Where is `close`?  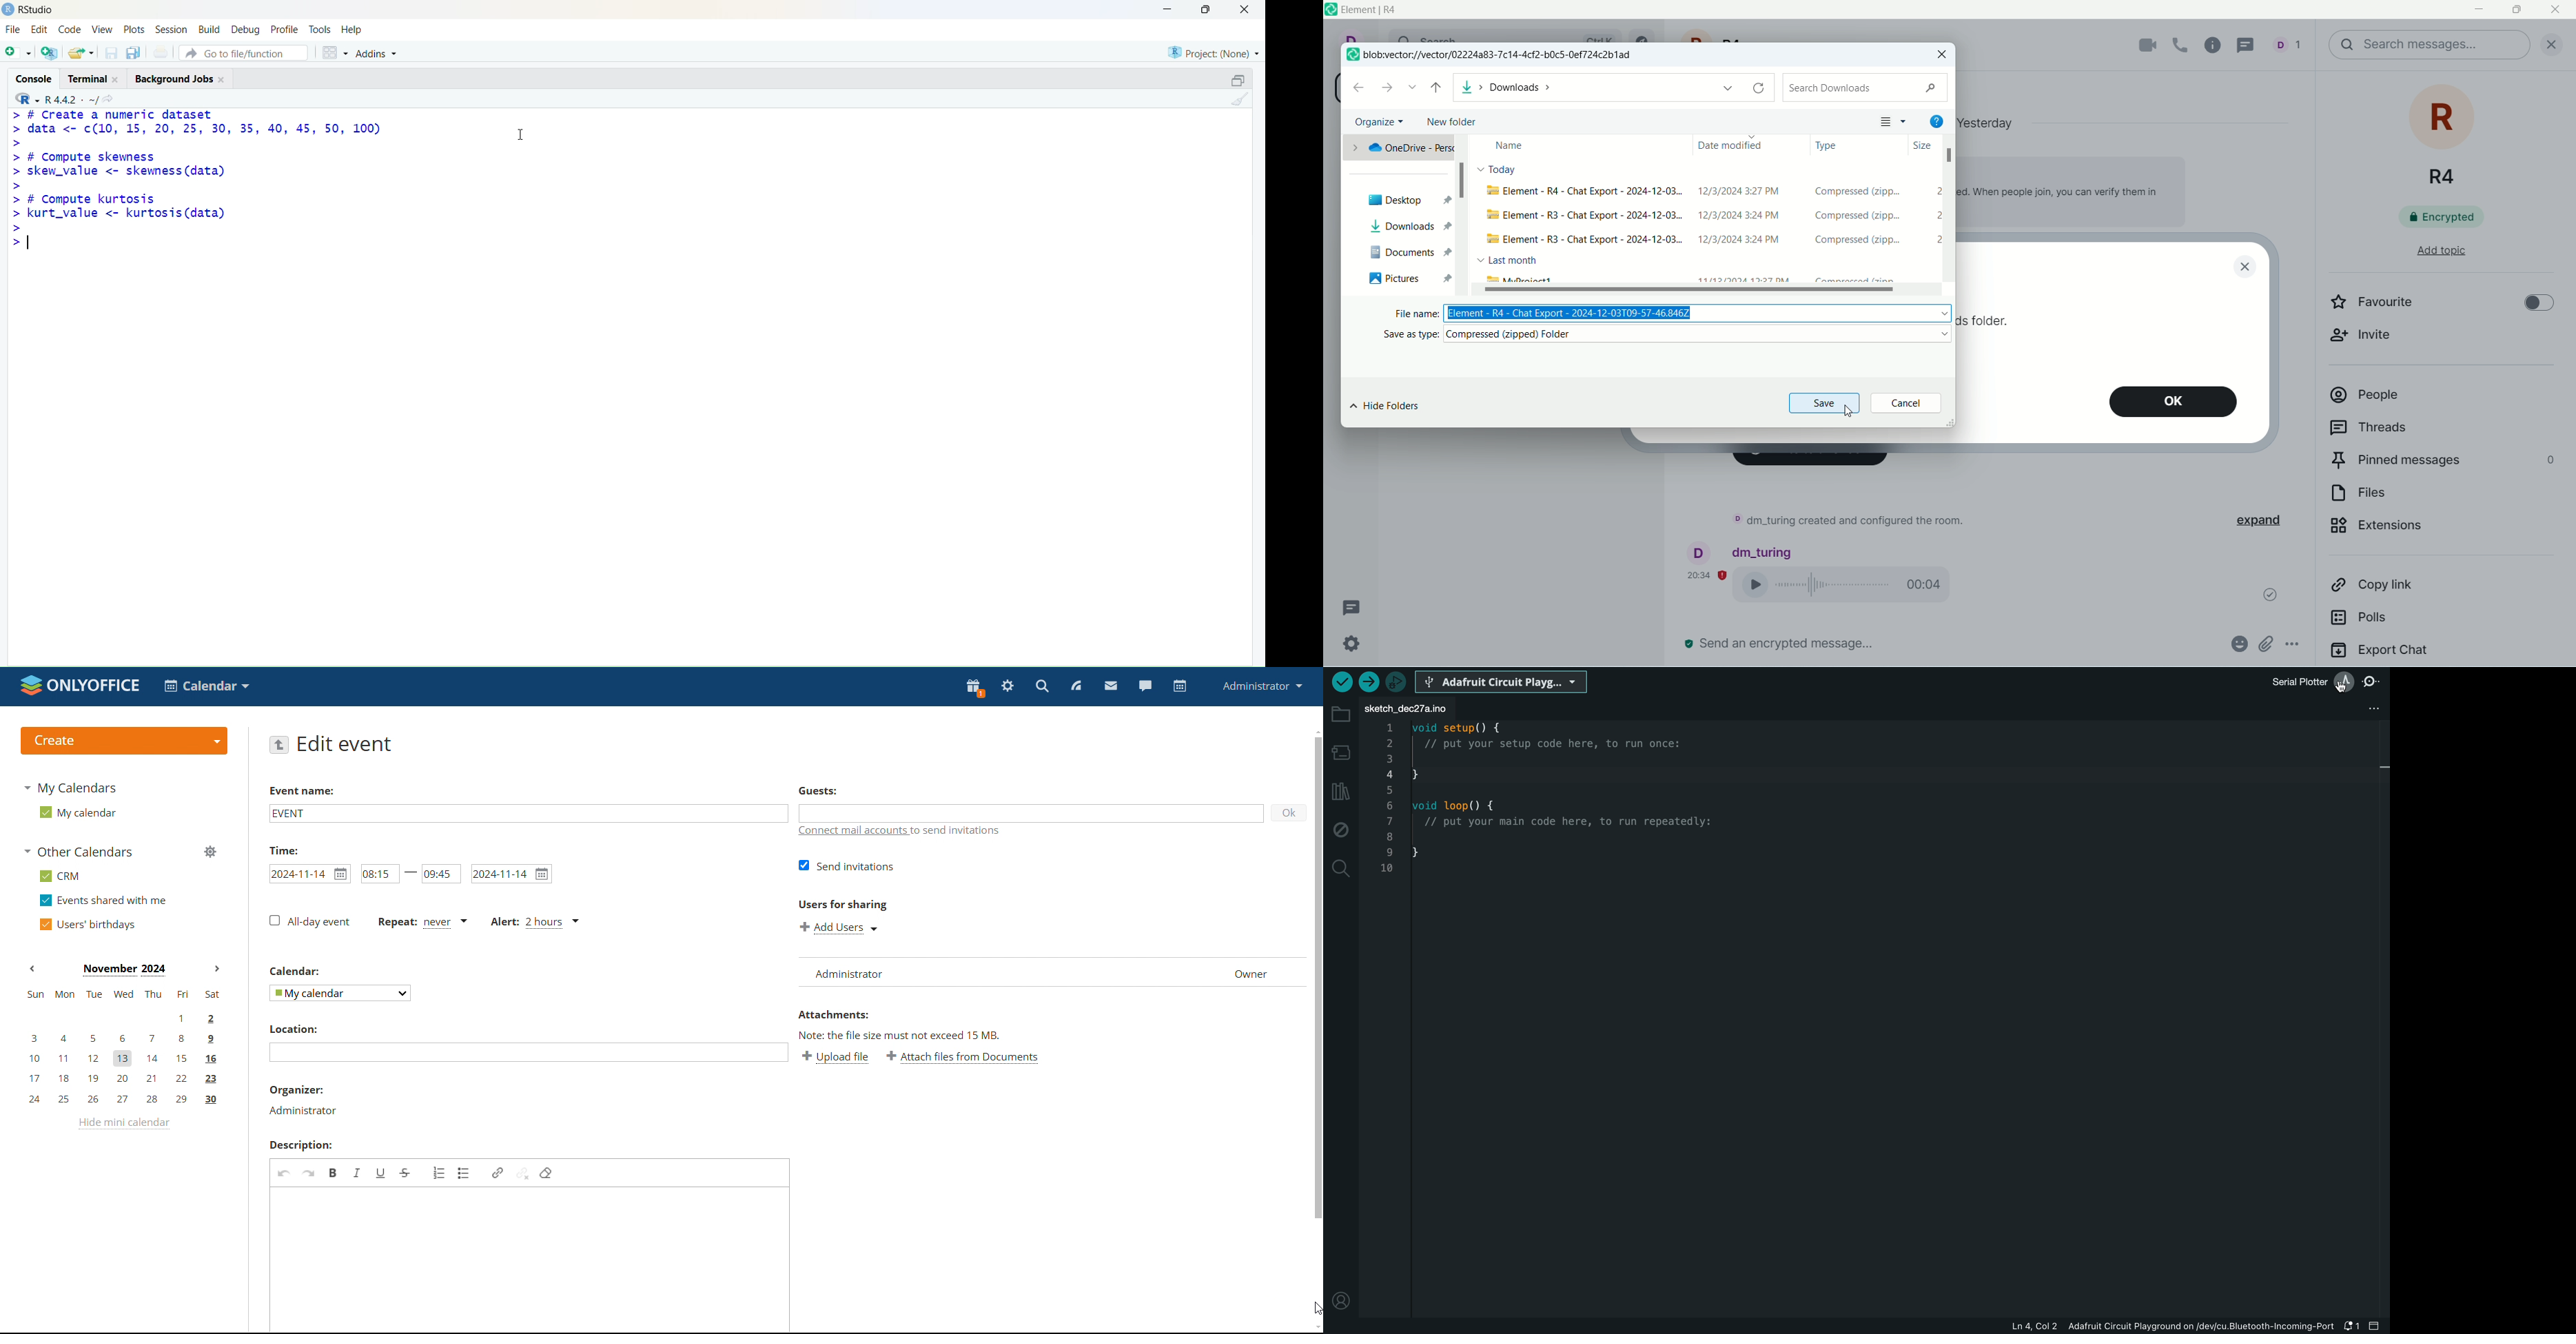 close is located at coordinates (2548, 42).